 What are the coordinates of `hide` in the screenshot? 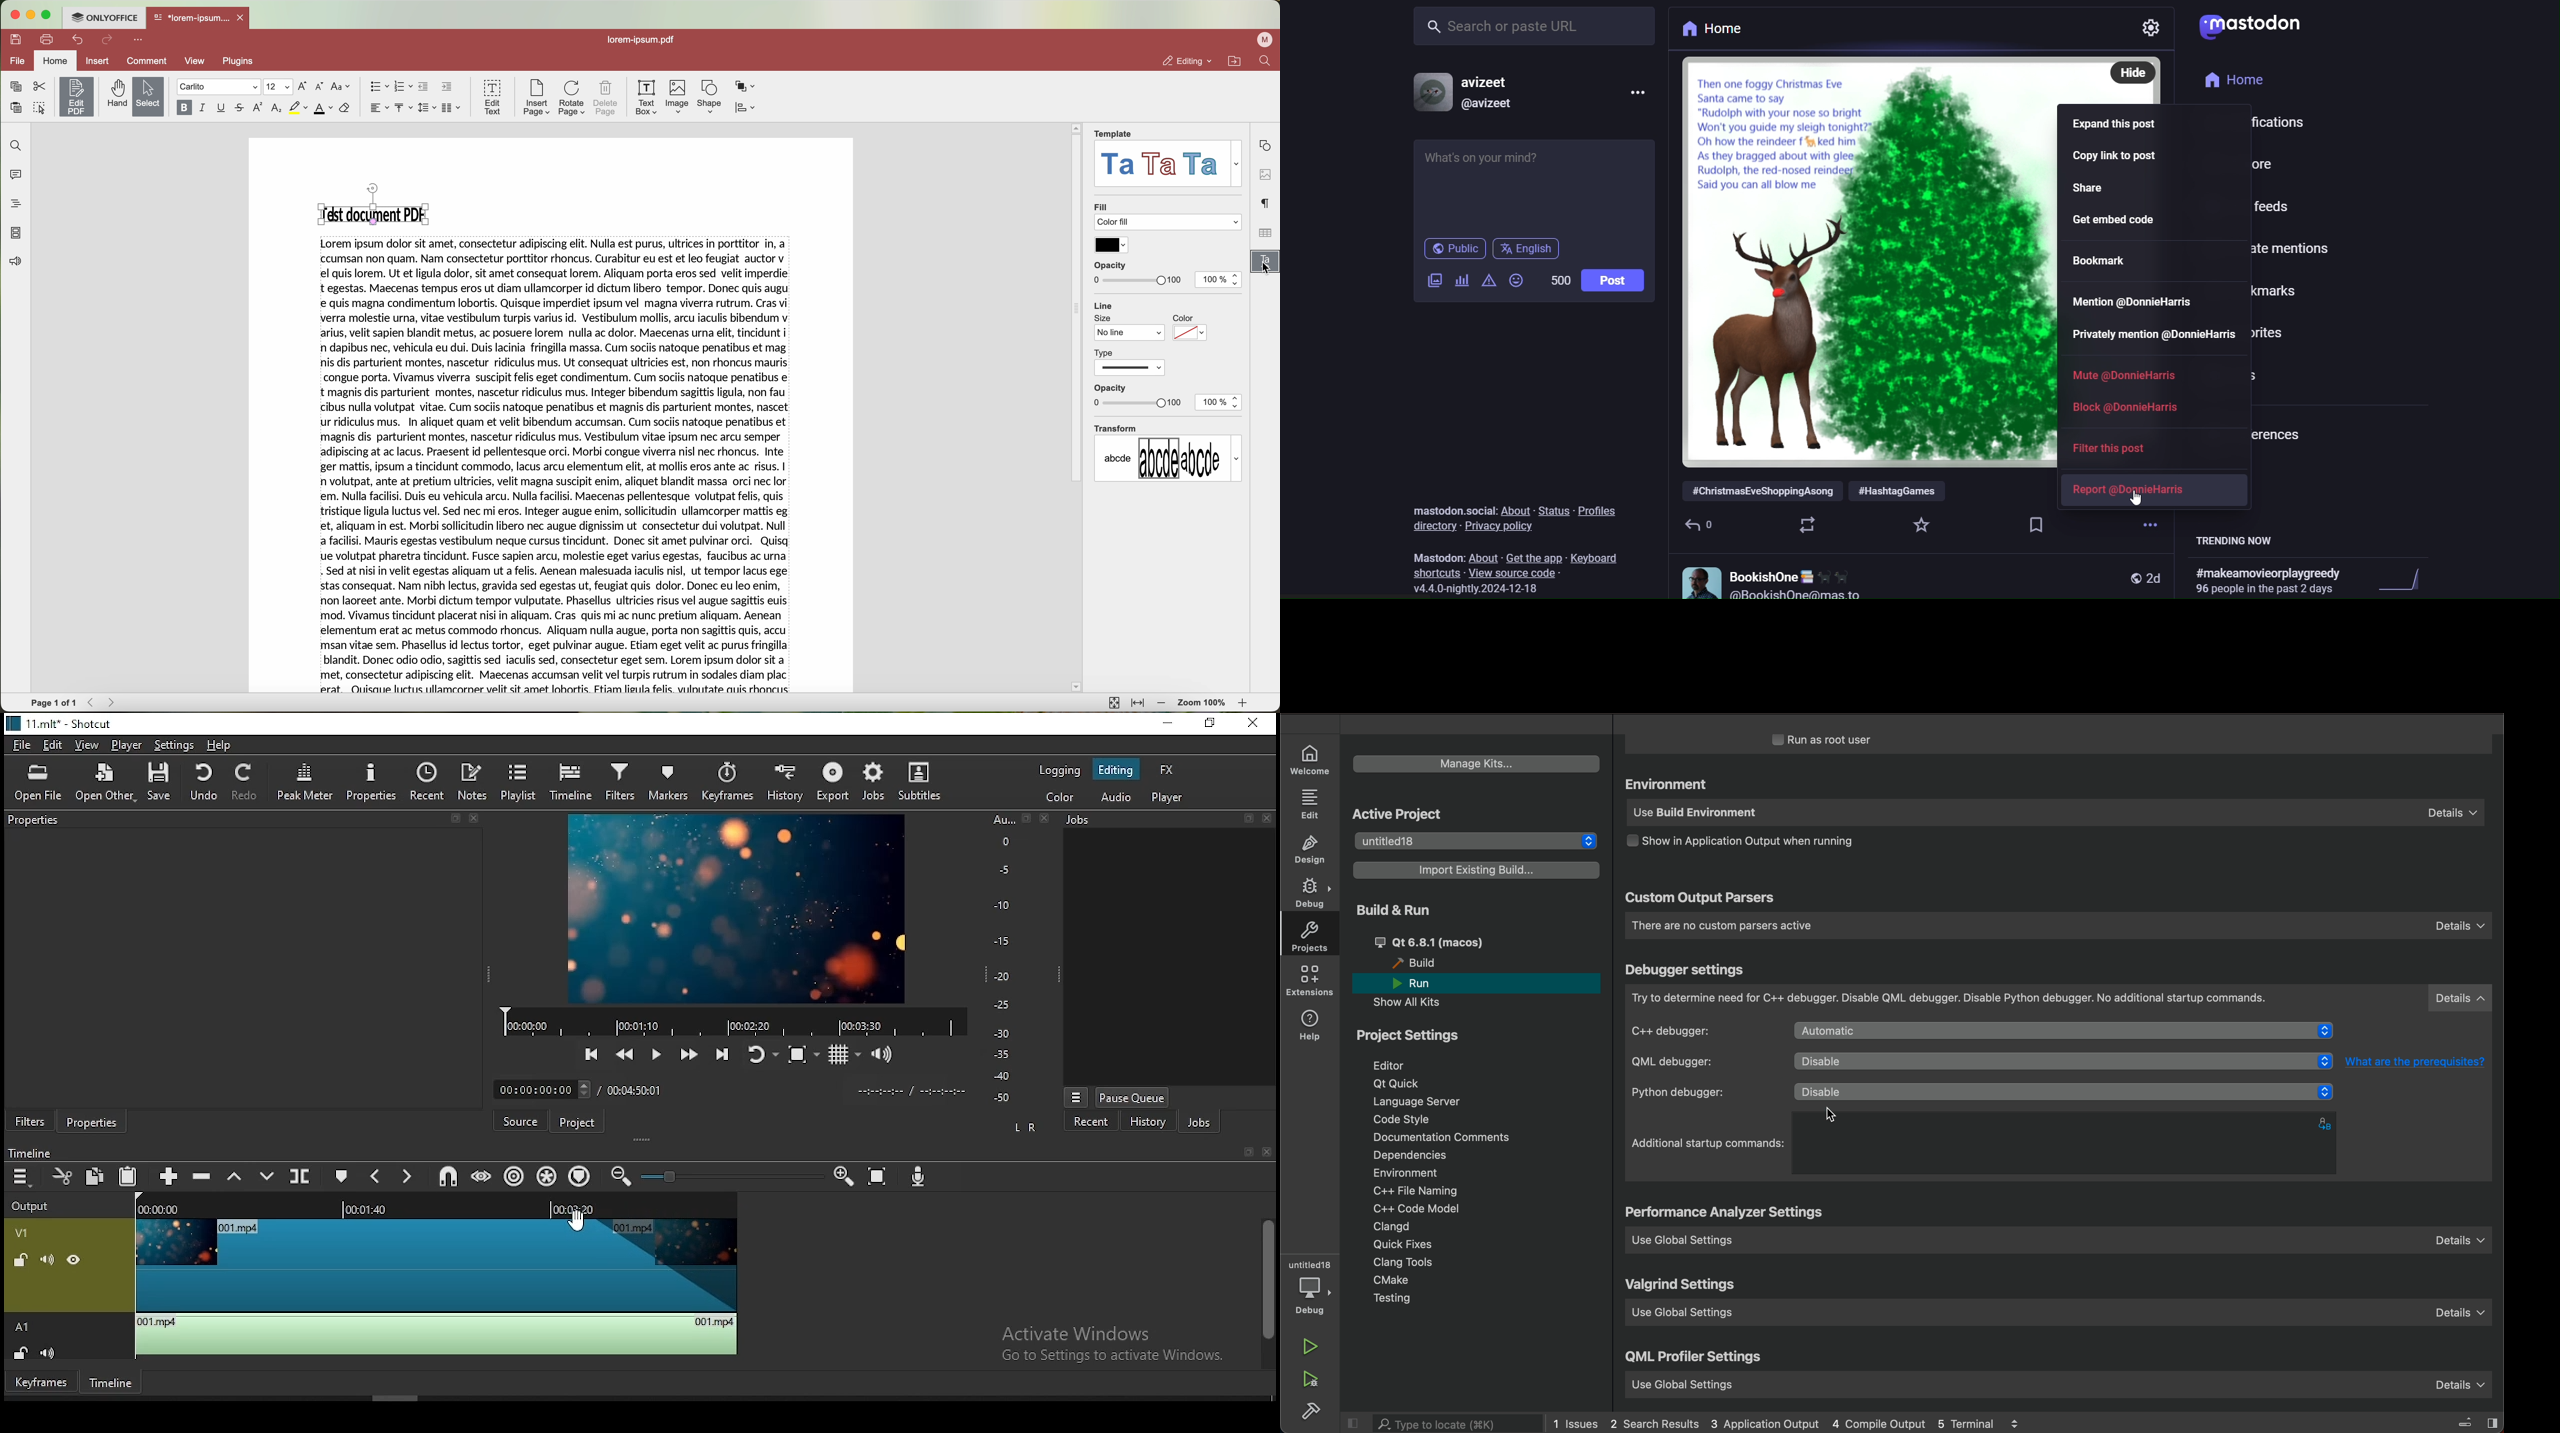 It's located at (2131, 72).